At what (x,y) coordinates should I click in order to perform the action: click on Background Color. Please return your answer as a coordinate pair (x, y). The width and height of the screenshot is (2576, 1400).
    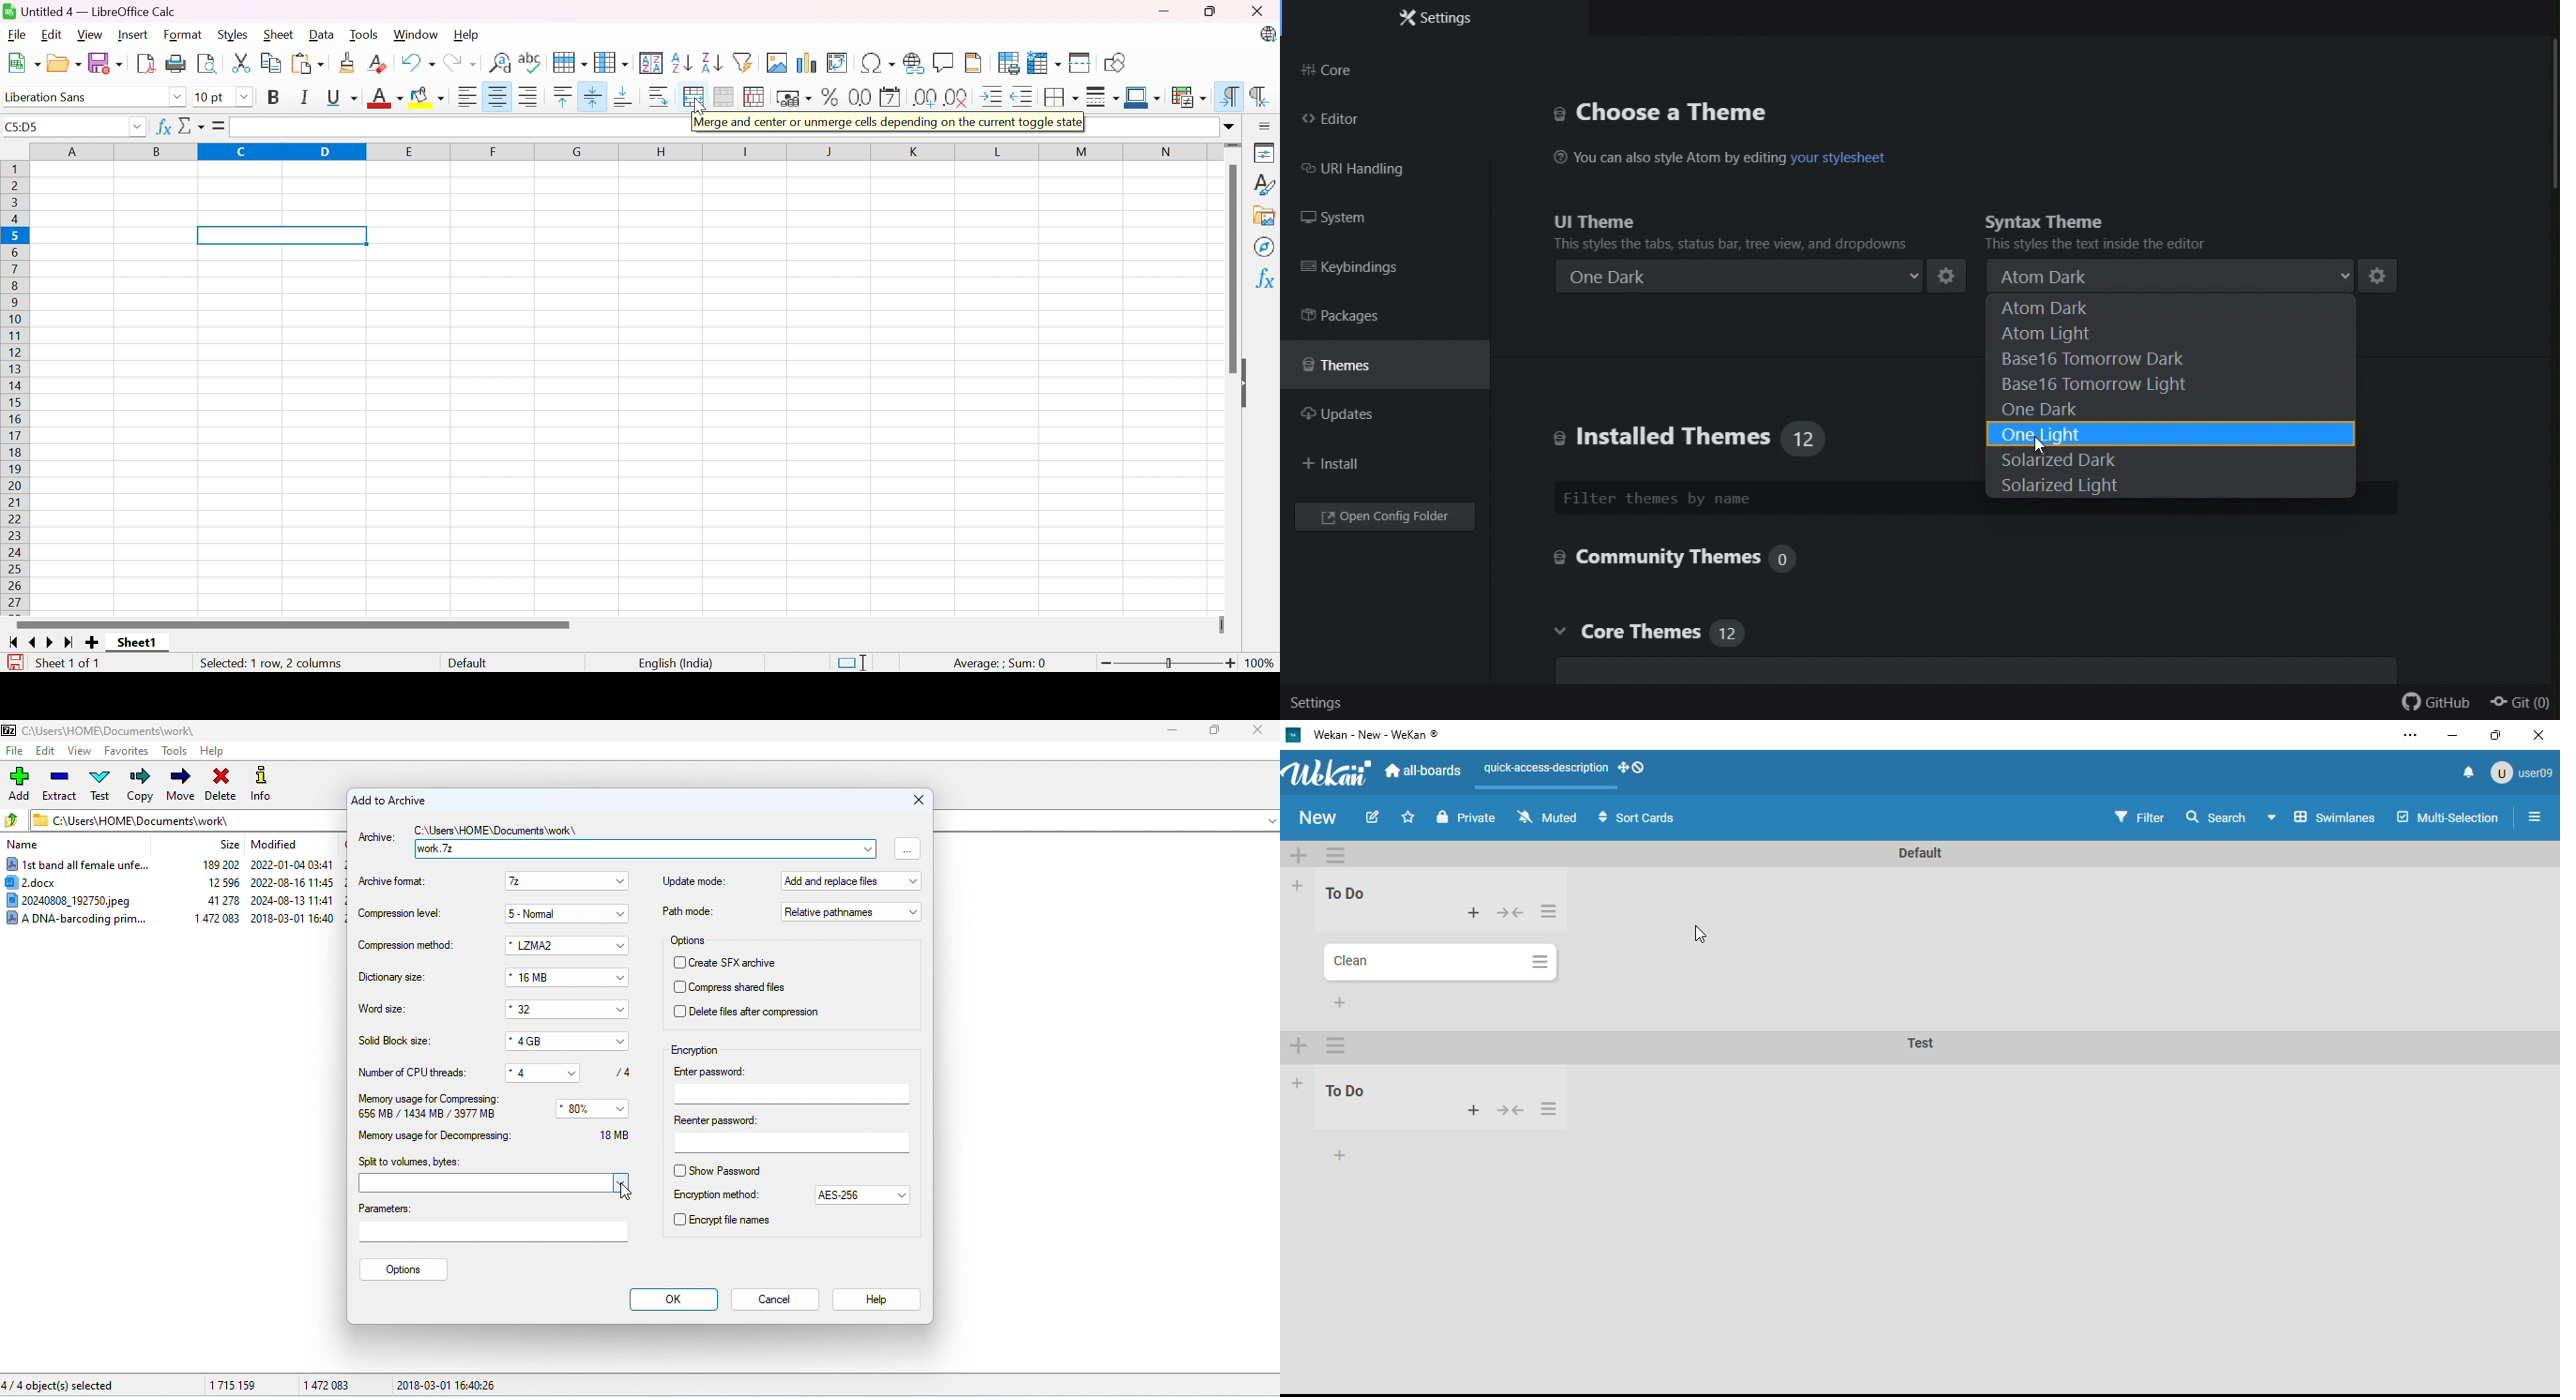
    Looking at the image, I should click on (431, 98).